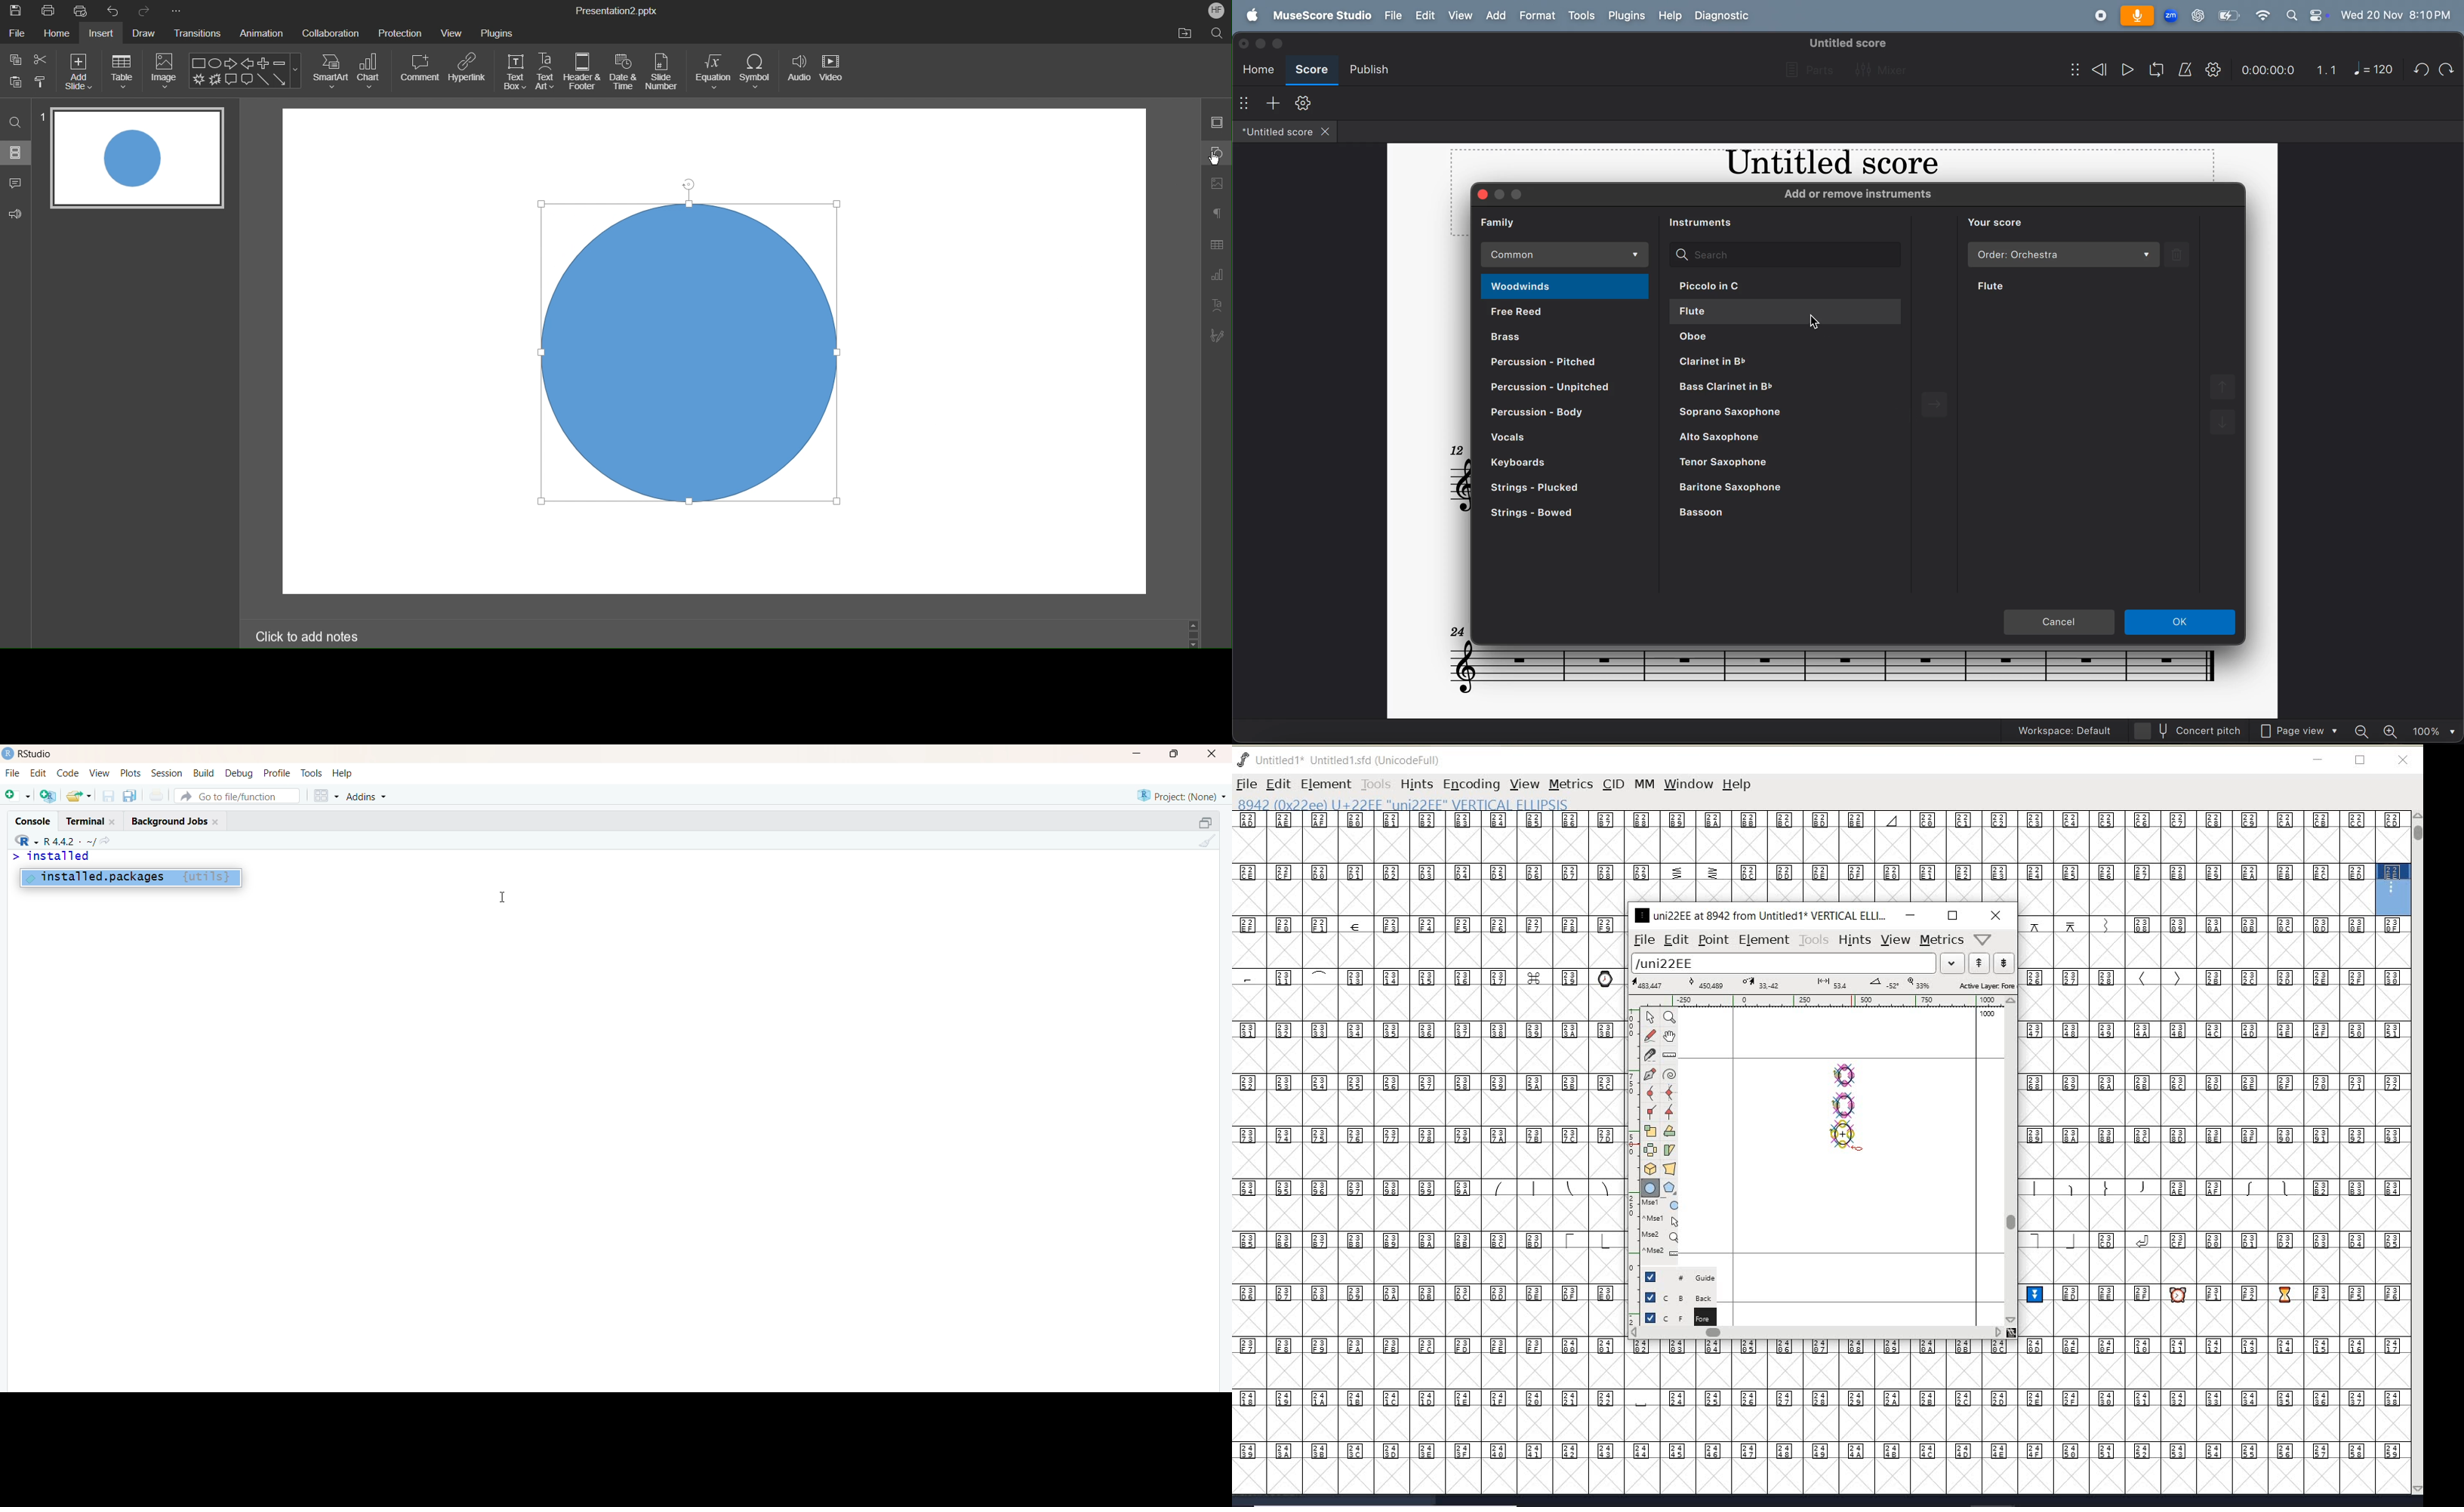 The width and height of the screenshot is (2464, 1512). I want to click on Open File Location, so click(1184, 34).